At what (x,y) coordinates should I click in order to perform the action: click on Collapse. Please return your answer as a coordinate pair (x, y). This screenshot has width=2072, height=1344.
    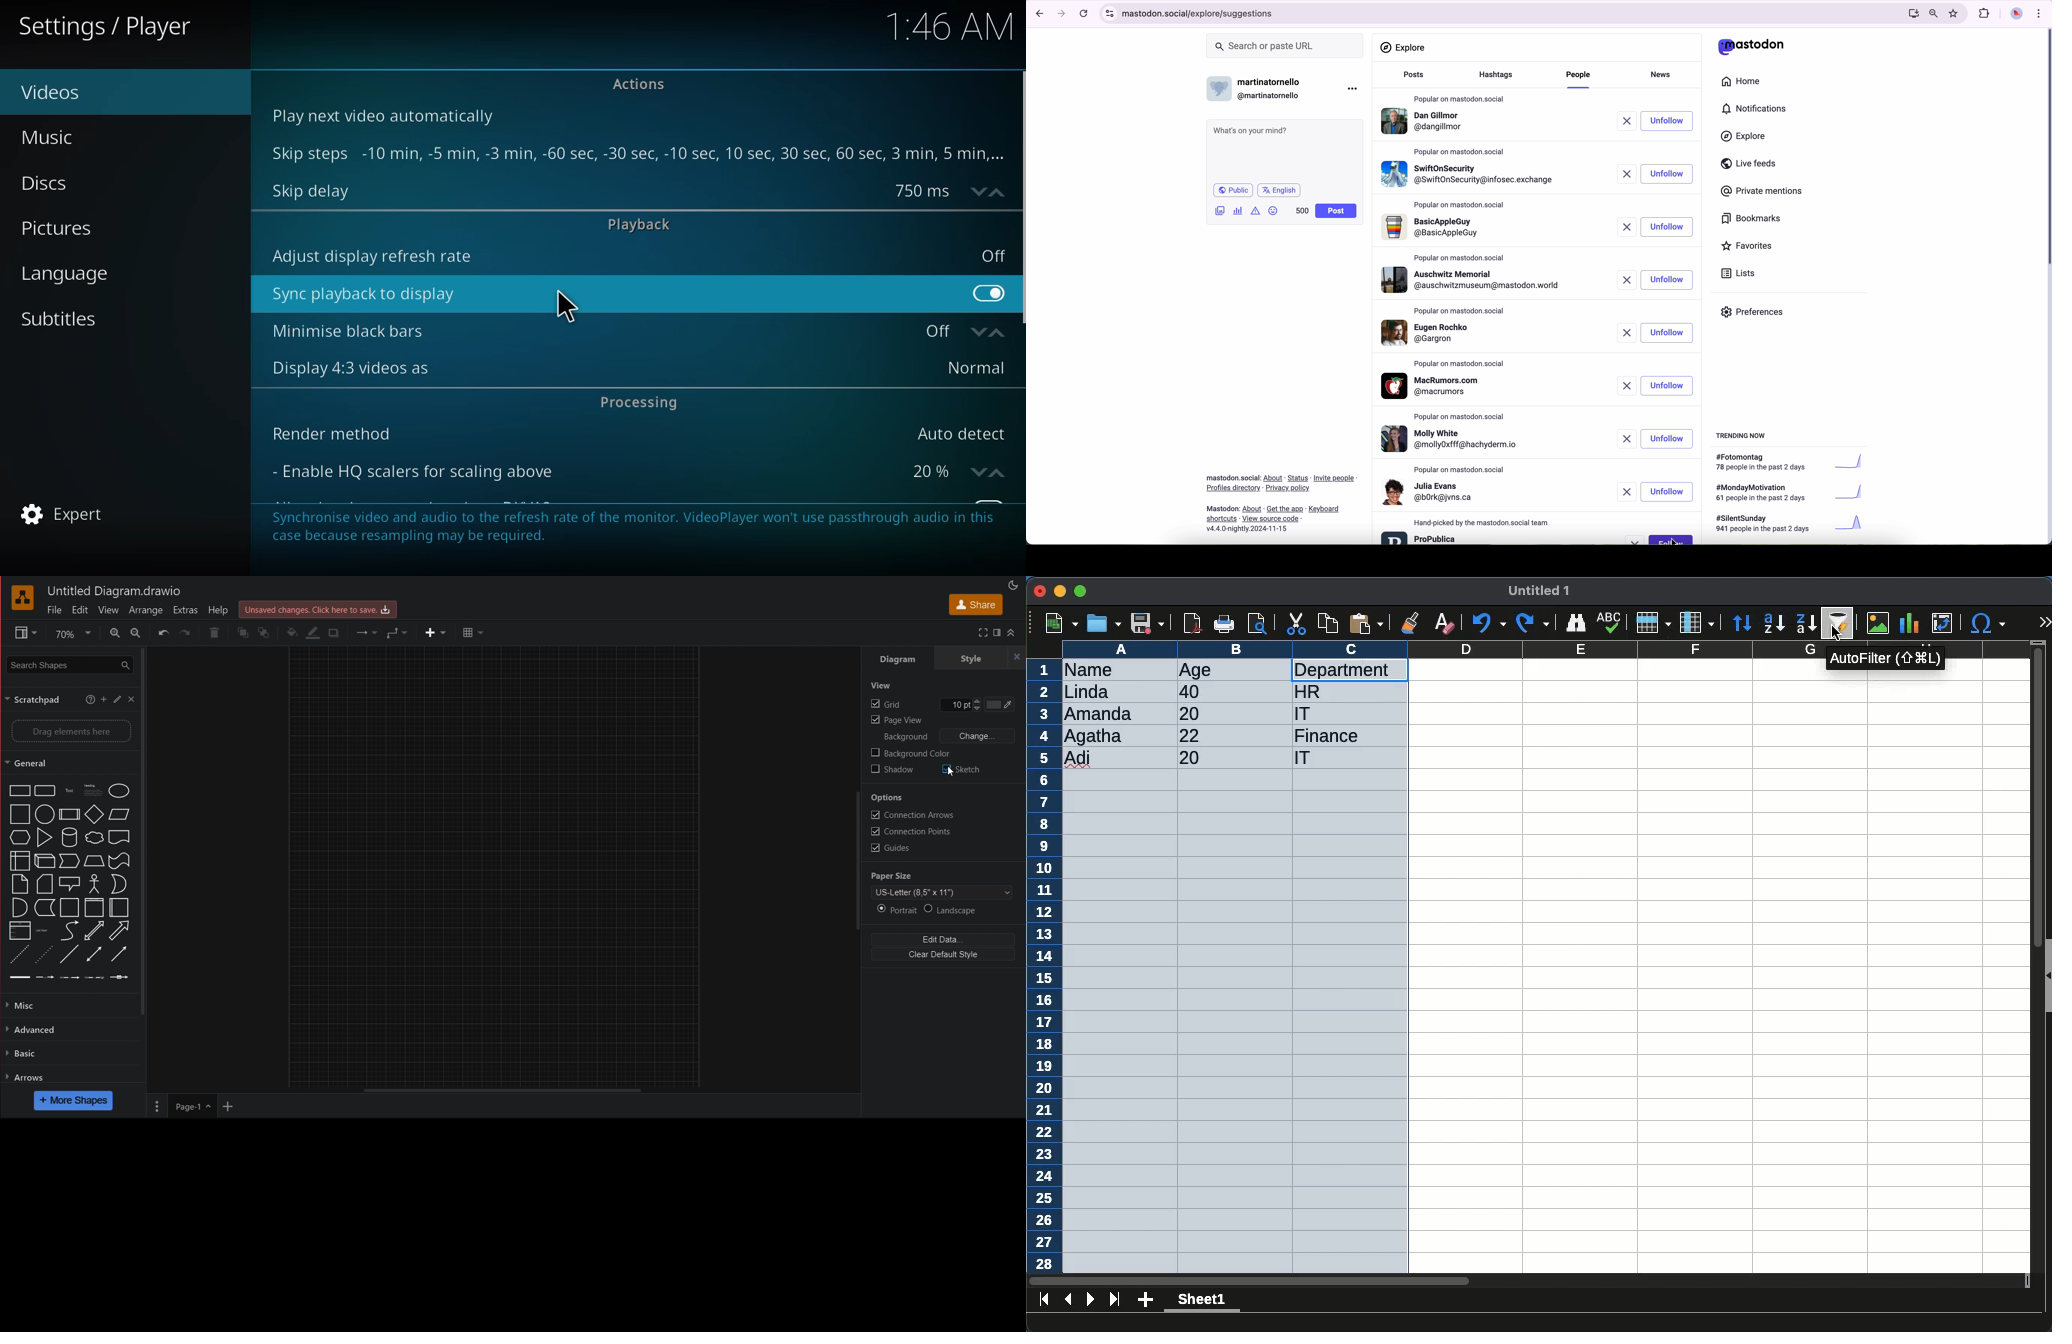
    Looking at the image, I should click on (1013, 633).